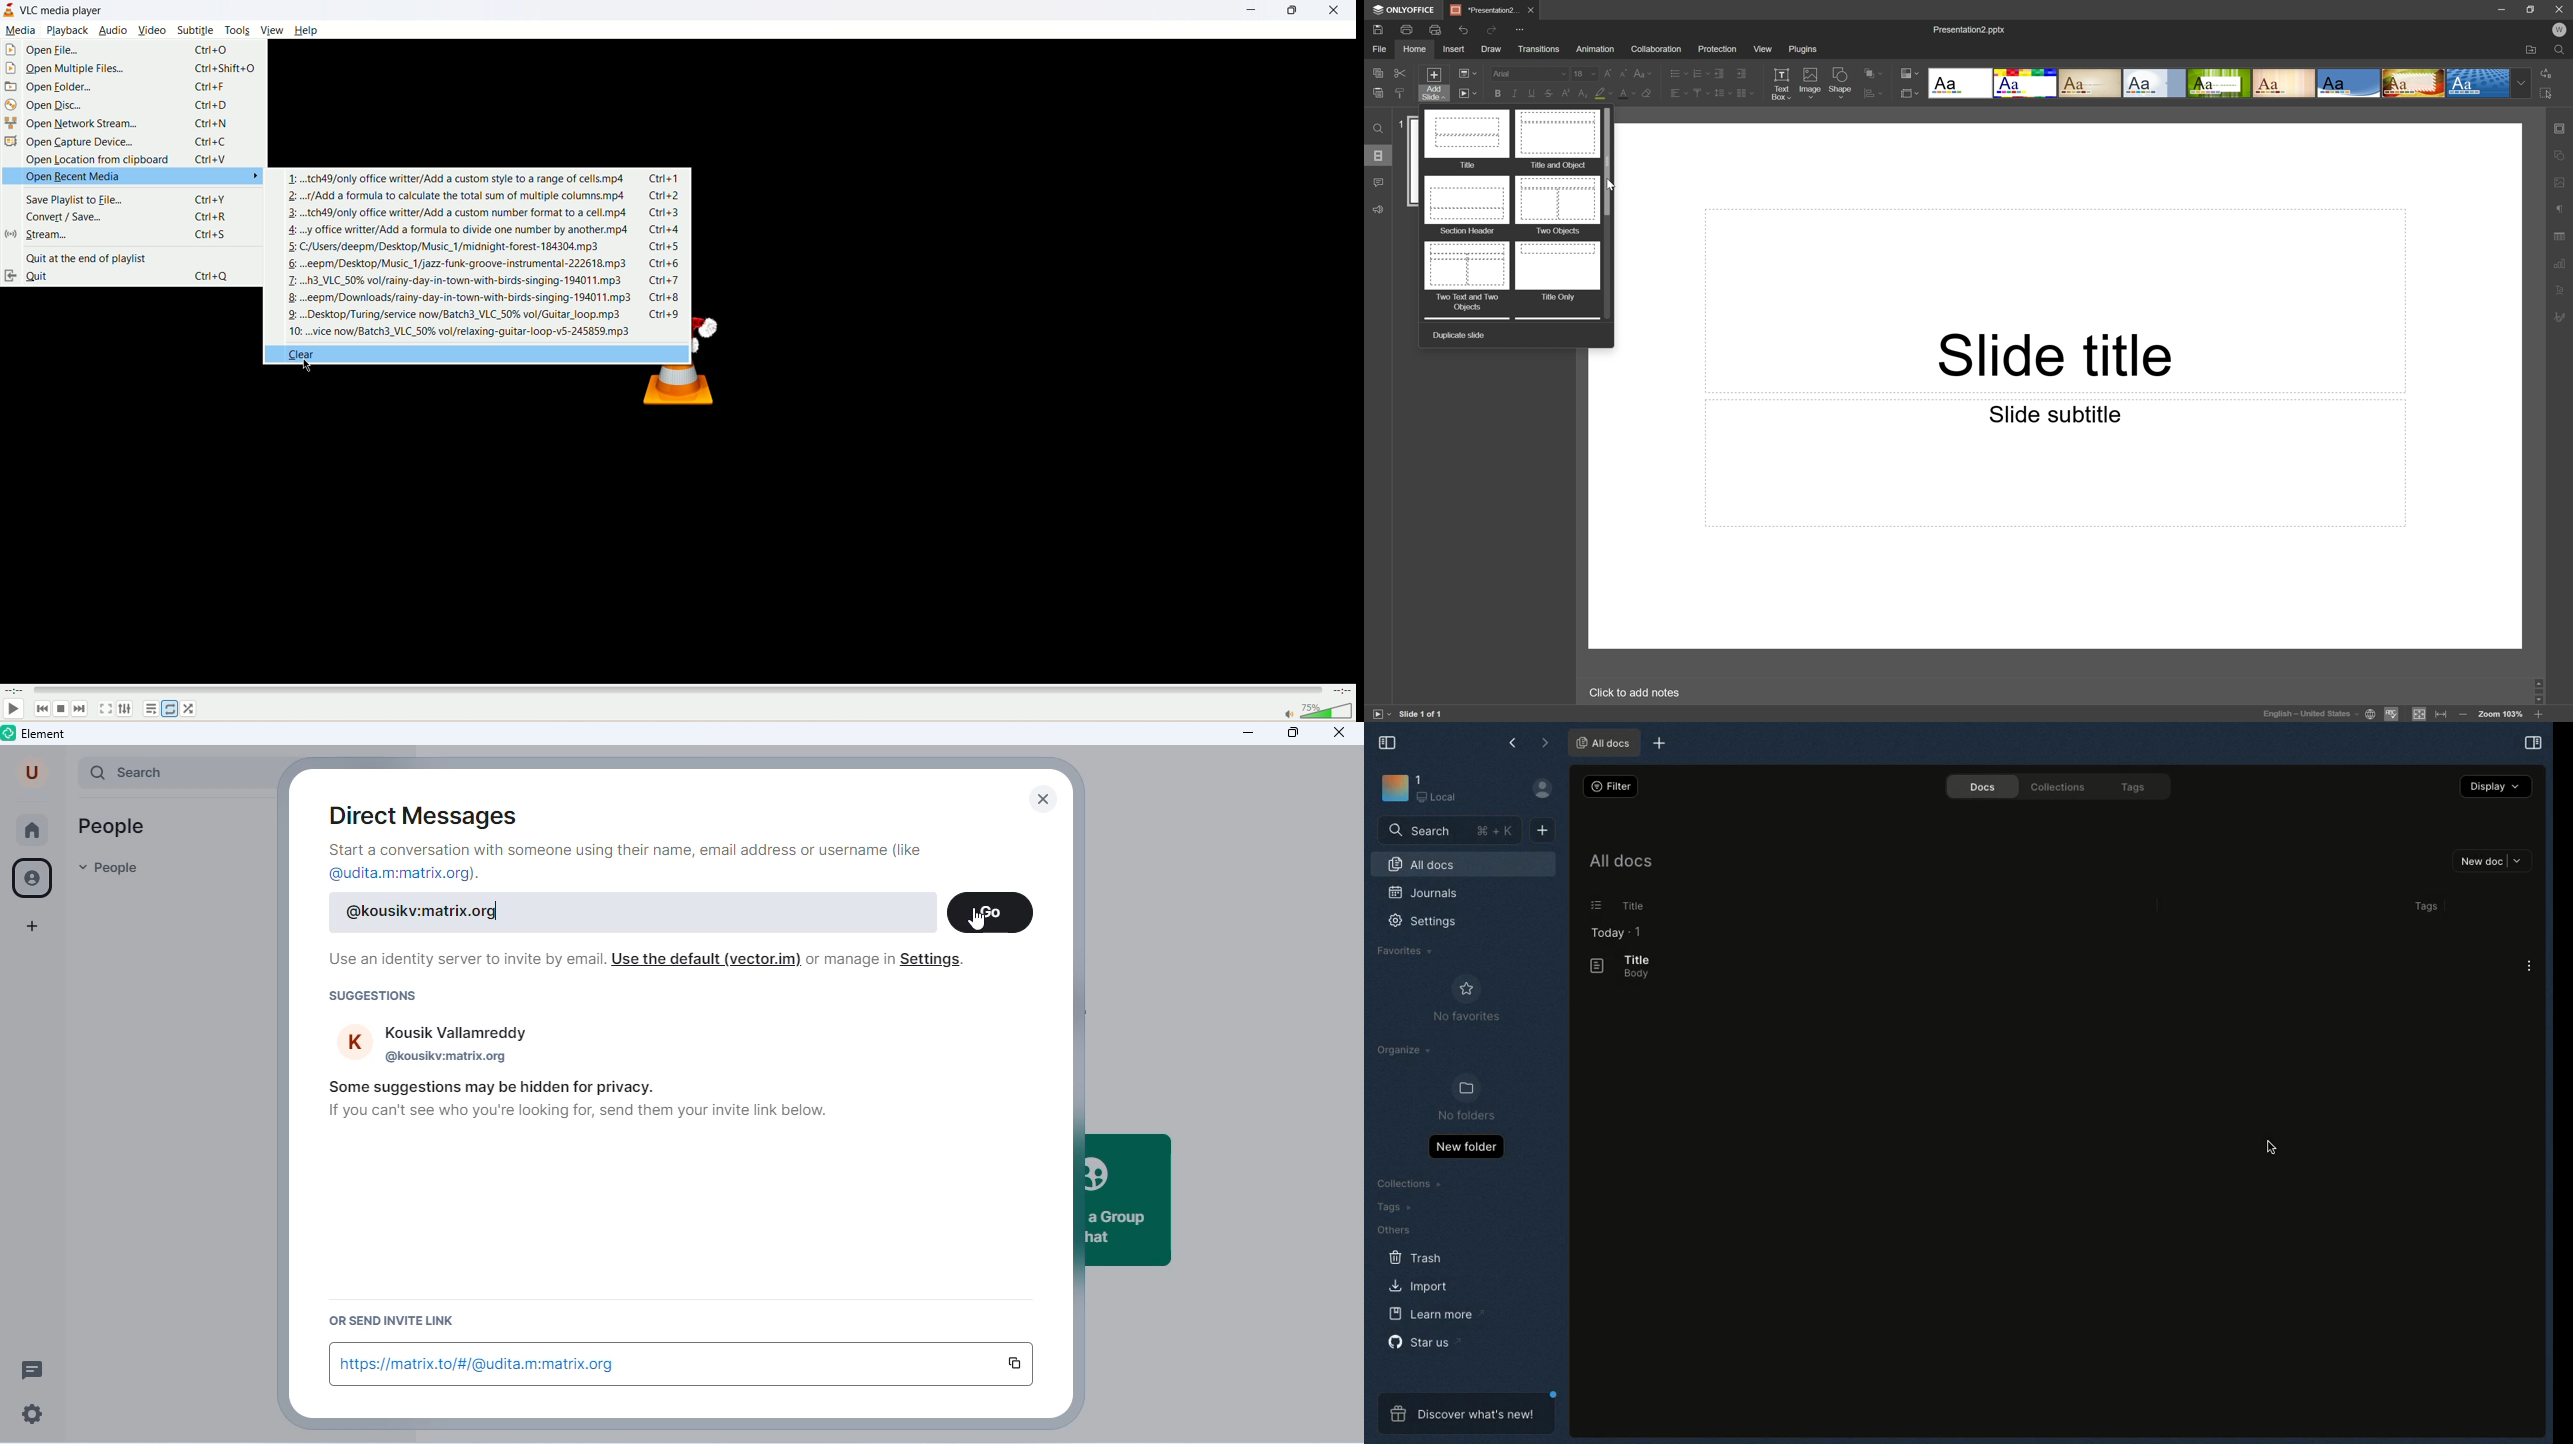 The height and width of the screenshot is (1456, 2576). I want to click on audio/subtitle track option, so click(126, 709).